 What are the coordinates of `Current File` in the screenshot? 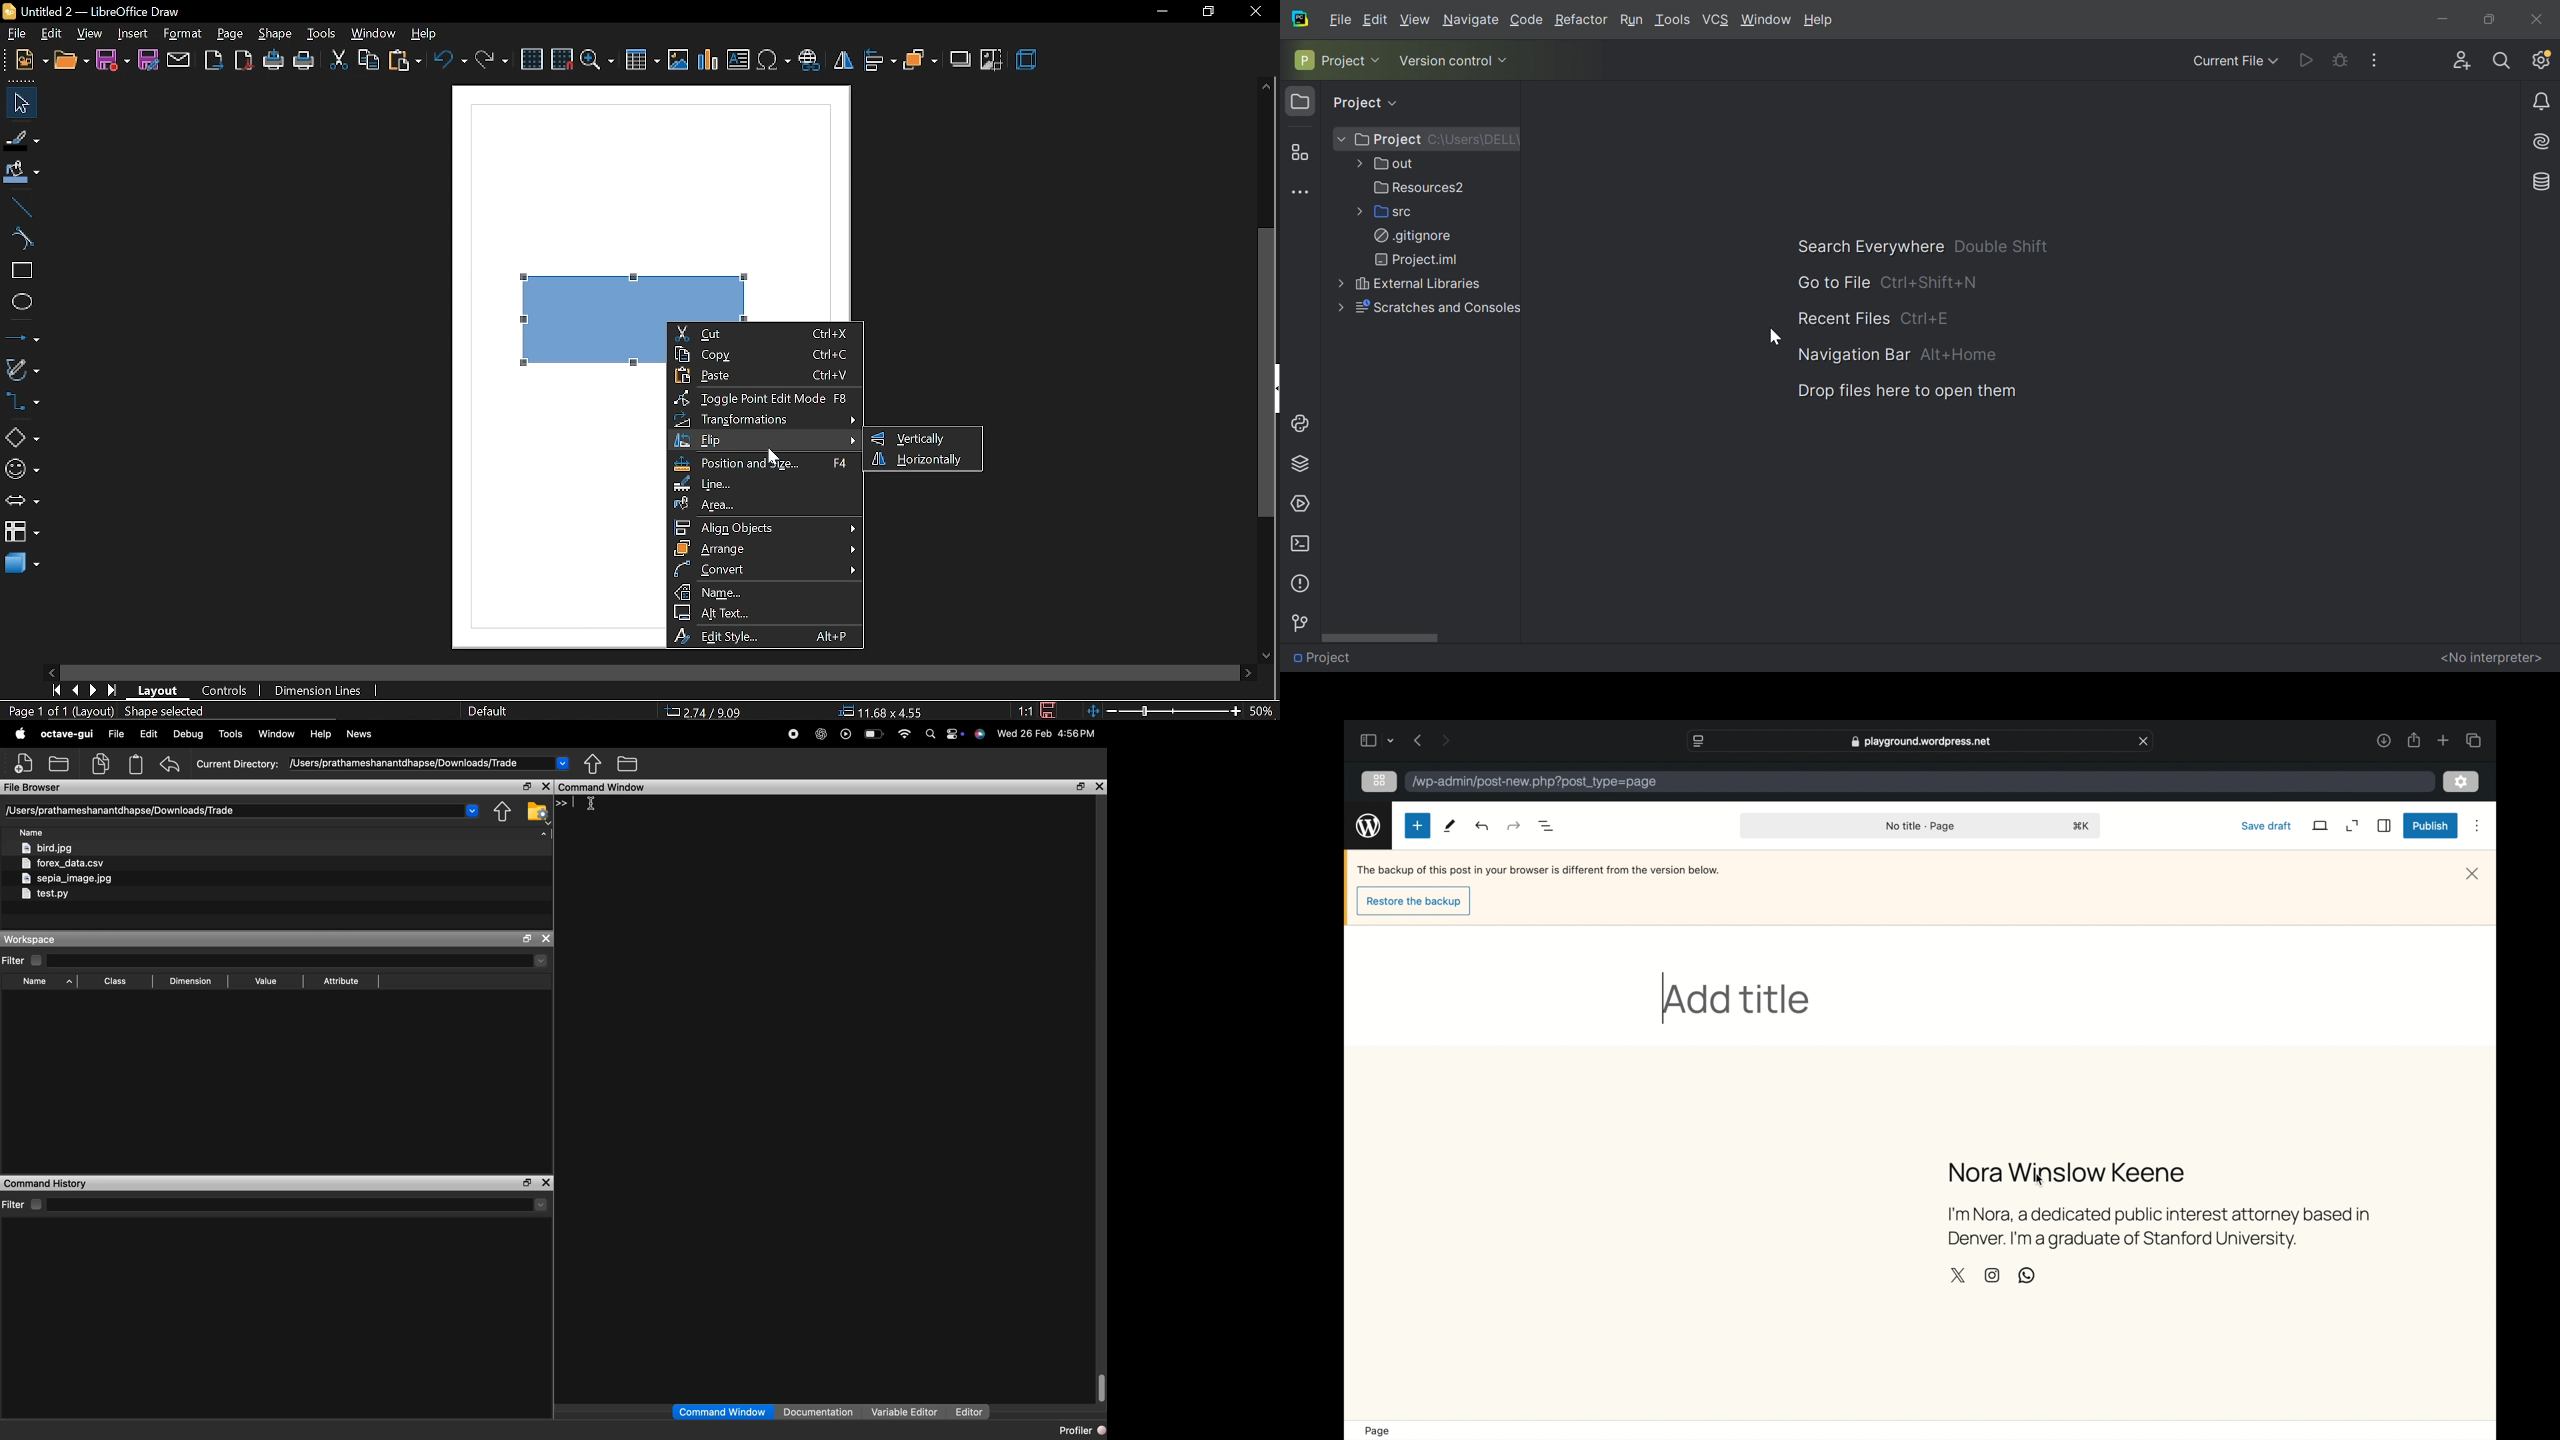 It's located at (2227, 61).